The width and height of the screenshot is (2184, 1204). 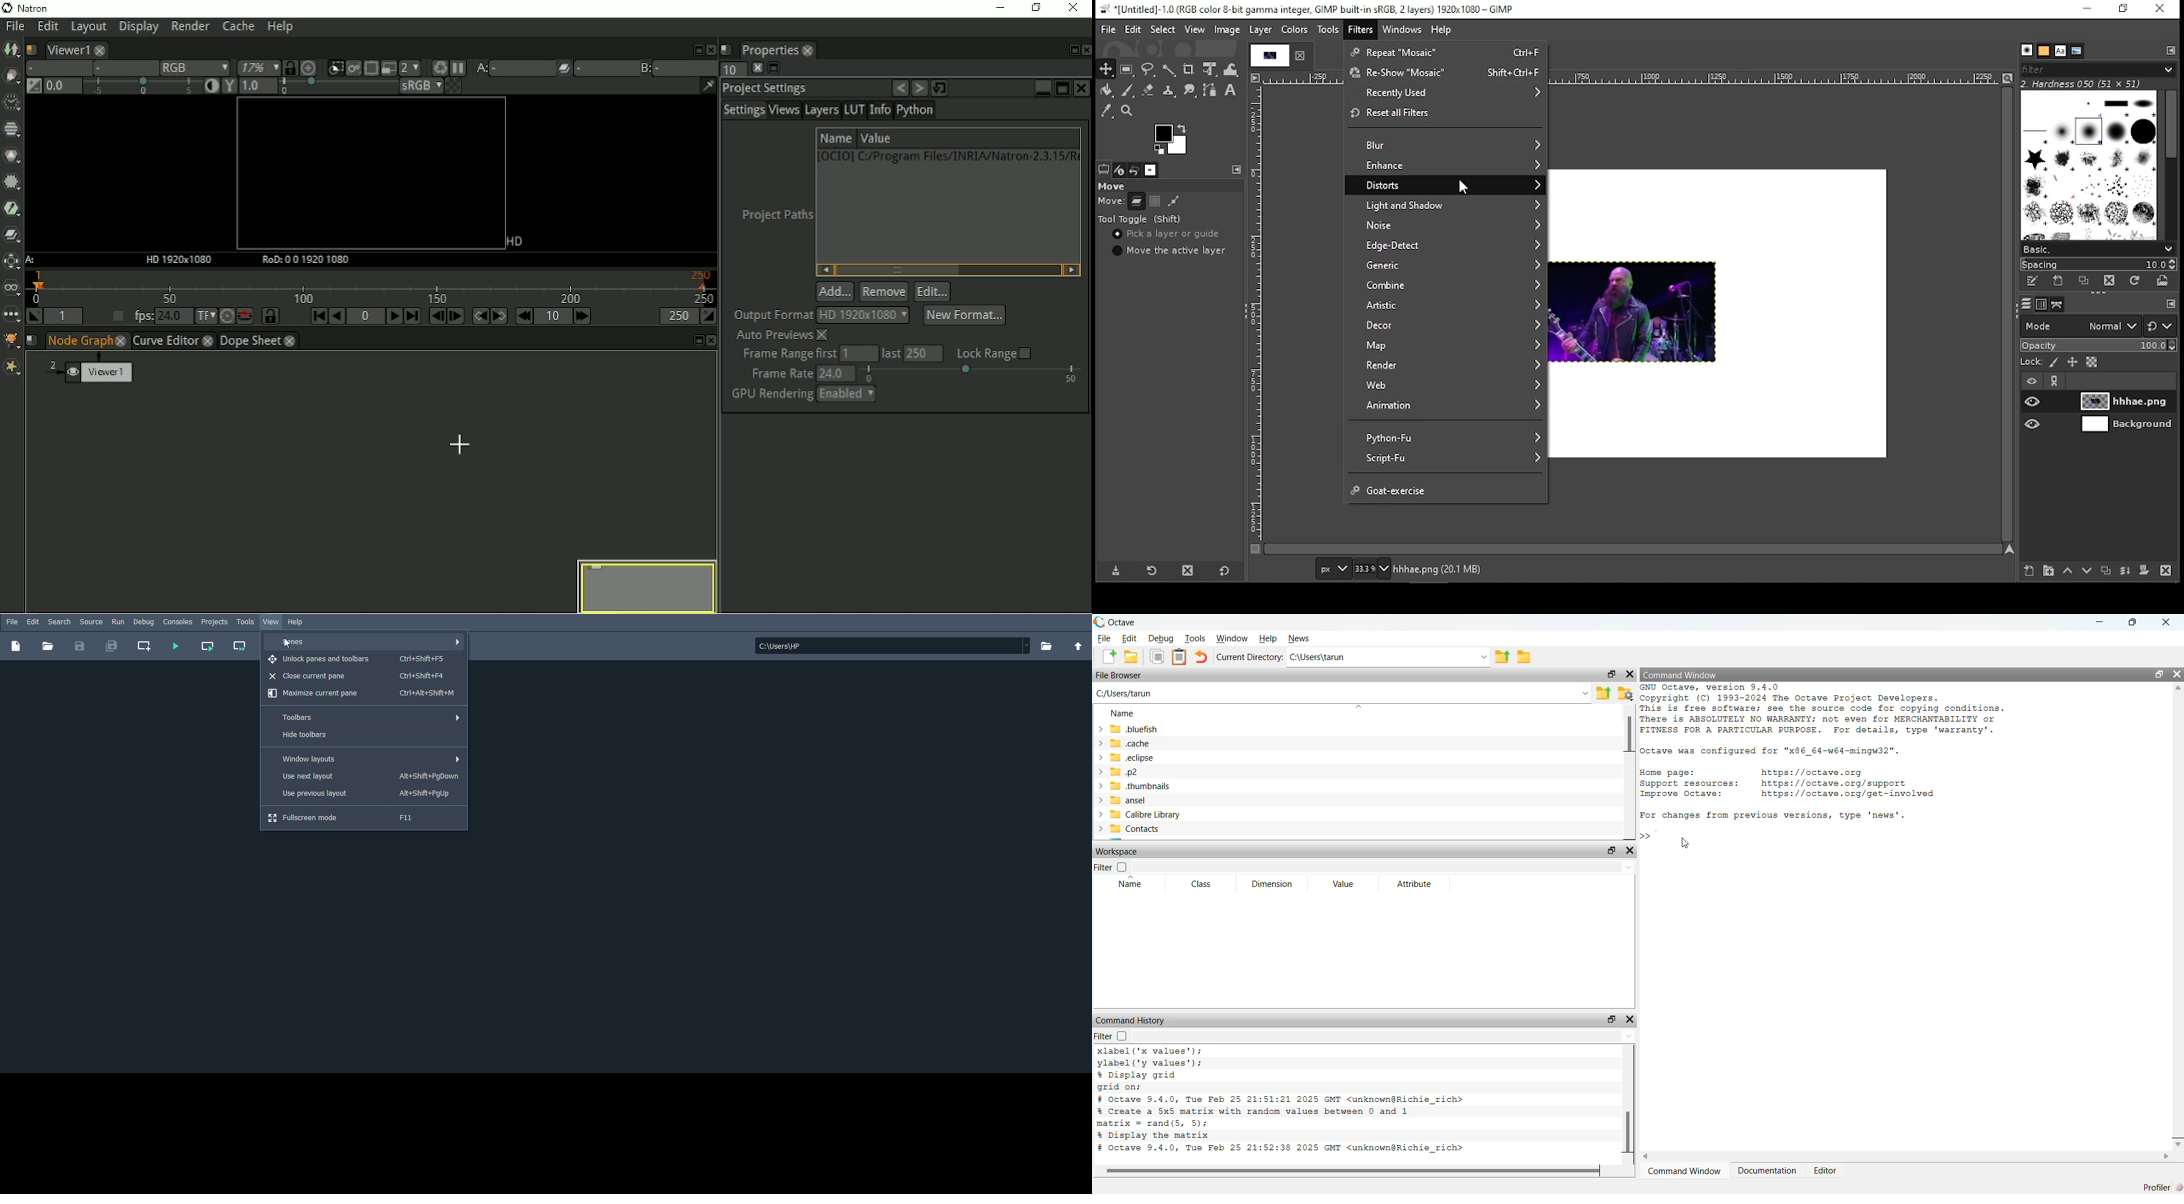 What do you see at coordinates (1146, 814) in the screenshot?
I see `Calibre Library` at bounding box center [1146, 814].